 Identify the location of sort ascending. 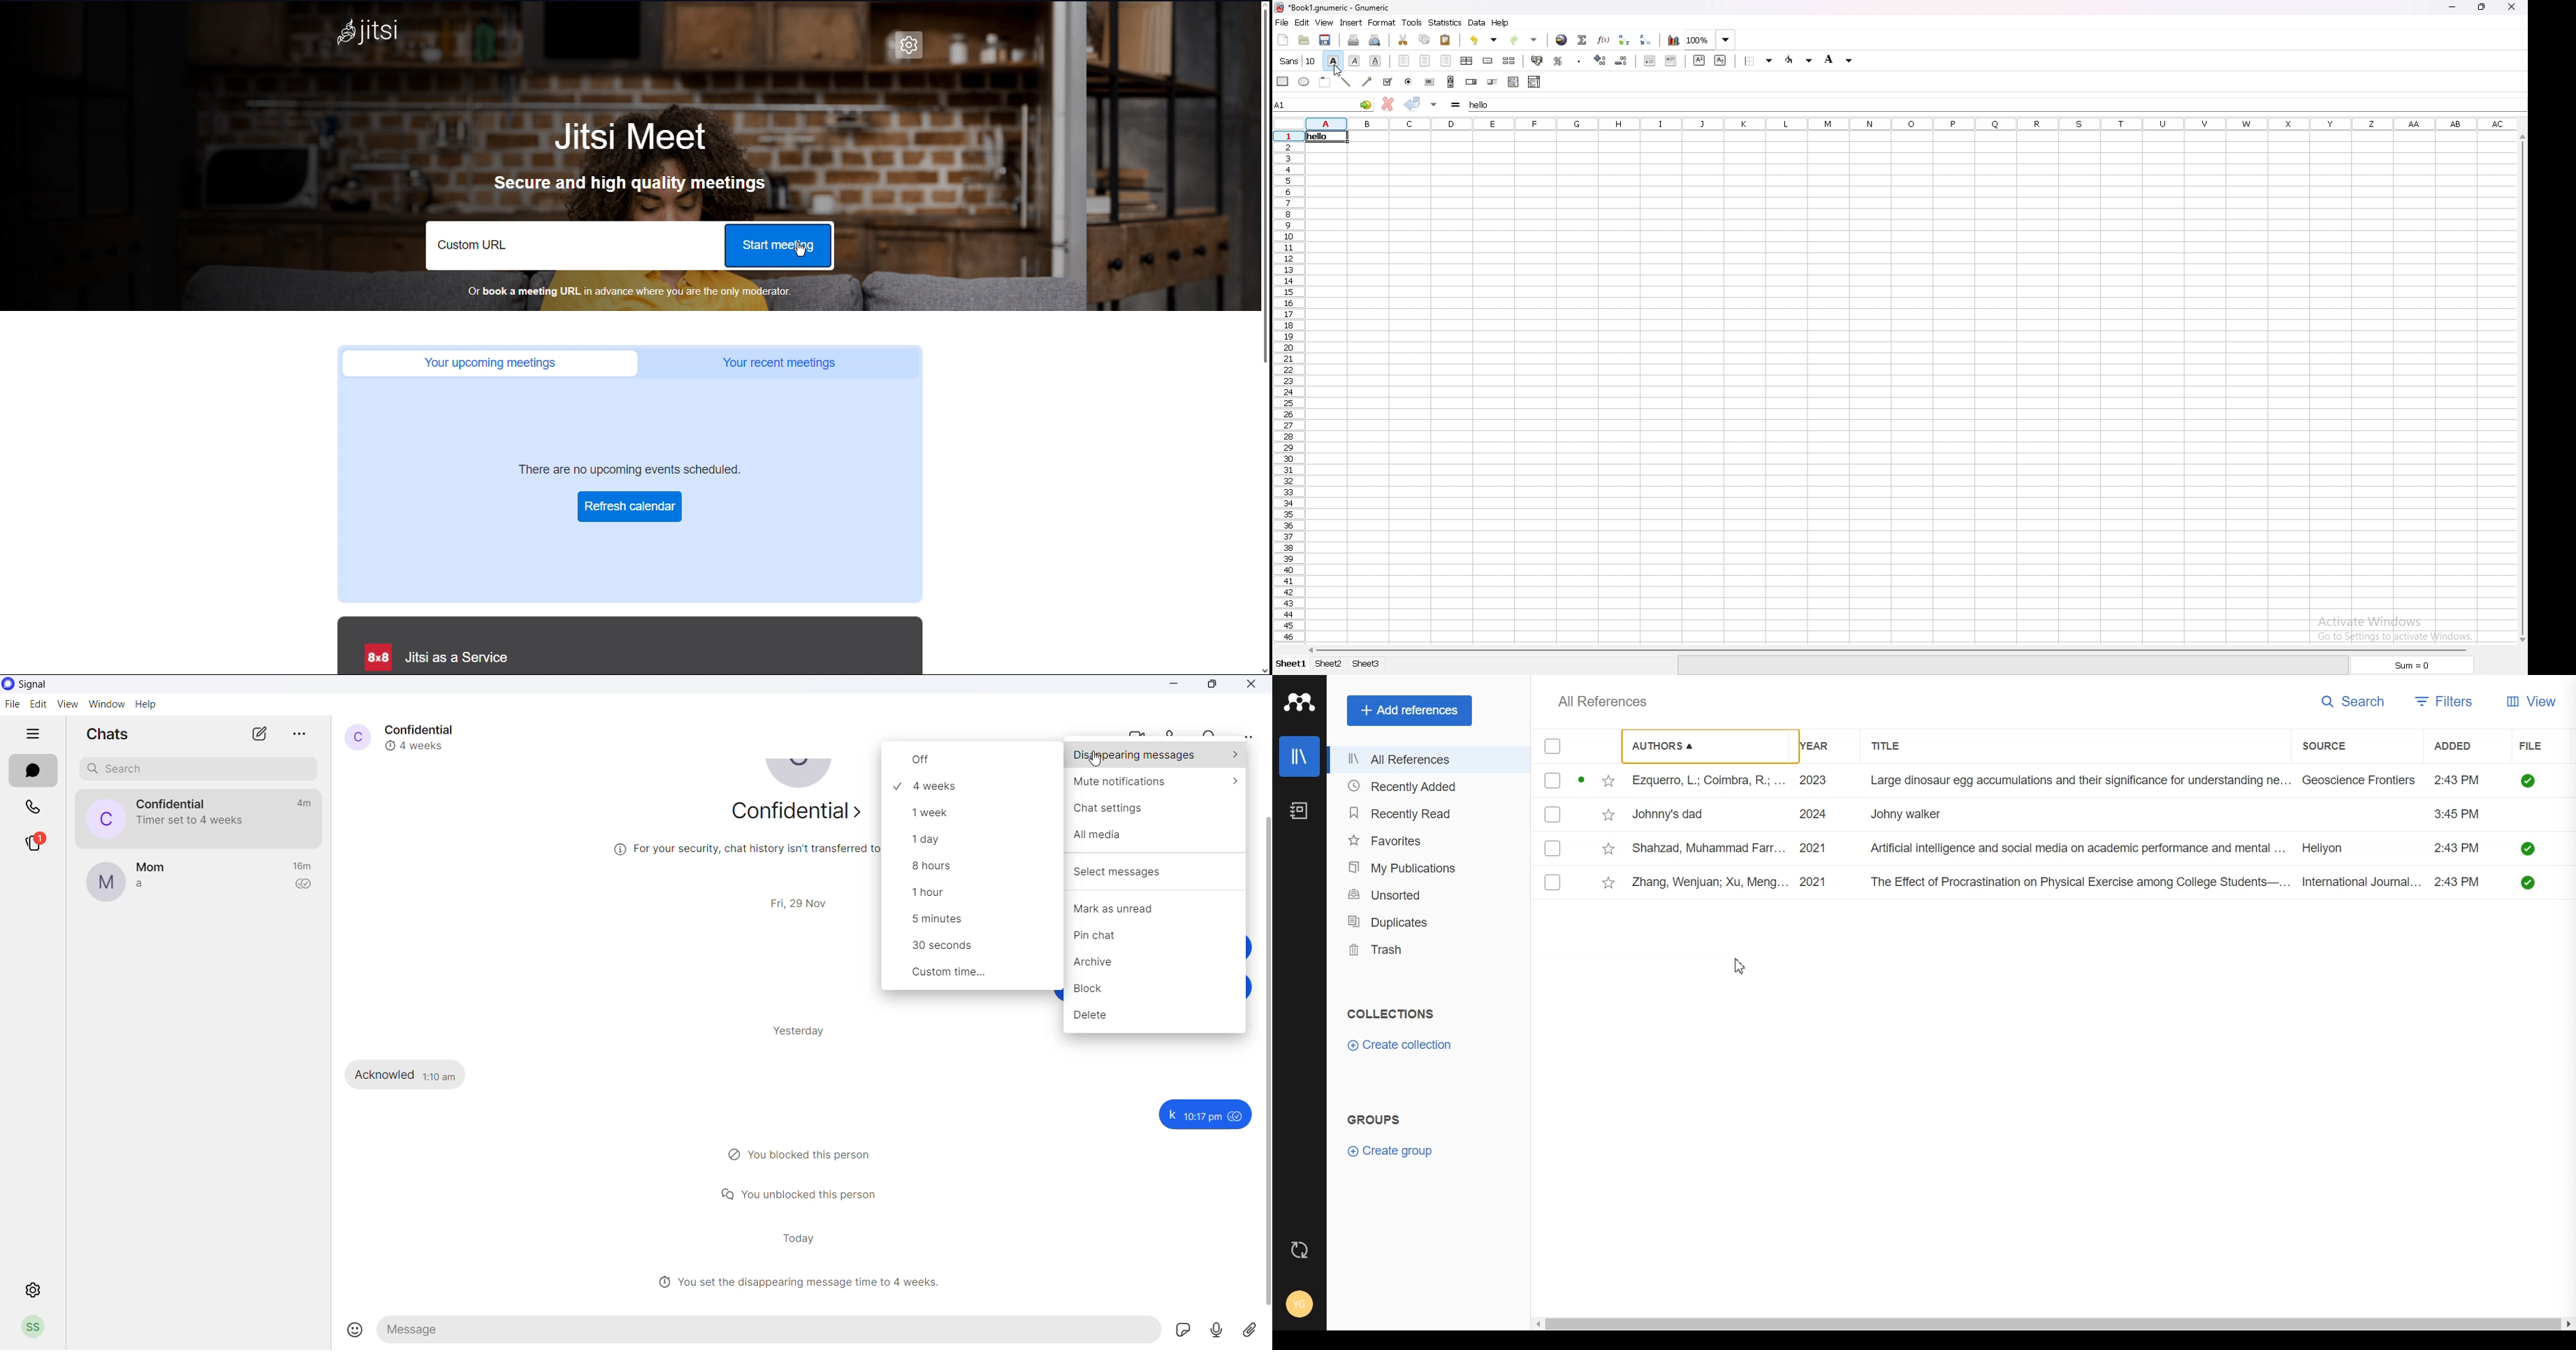
(1623, 40).